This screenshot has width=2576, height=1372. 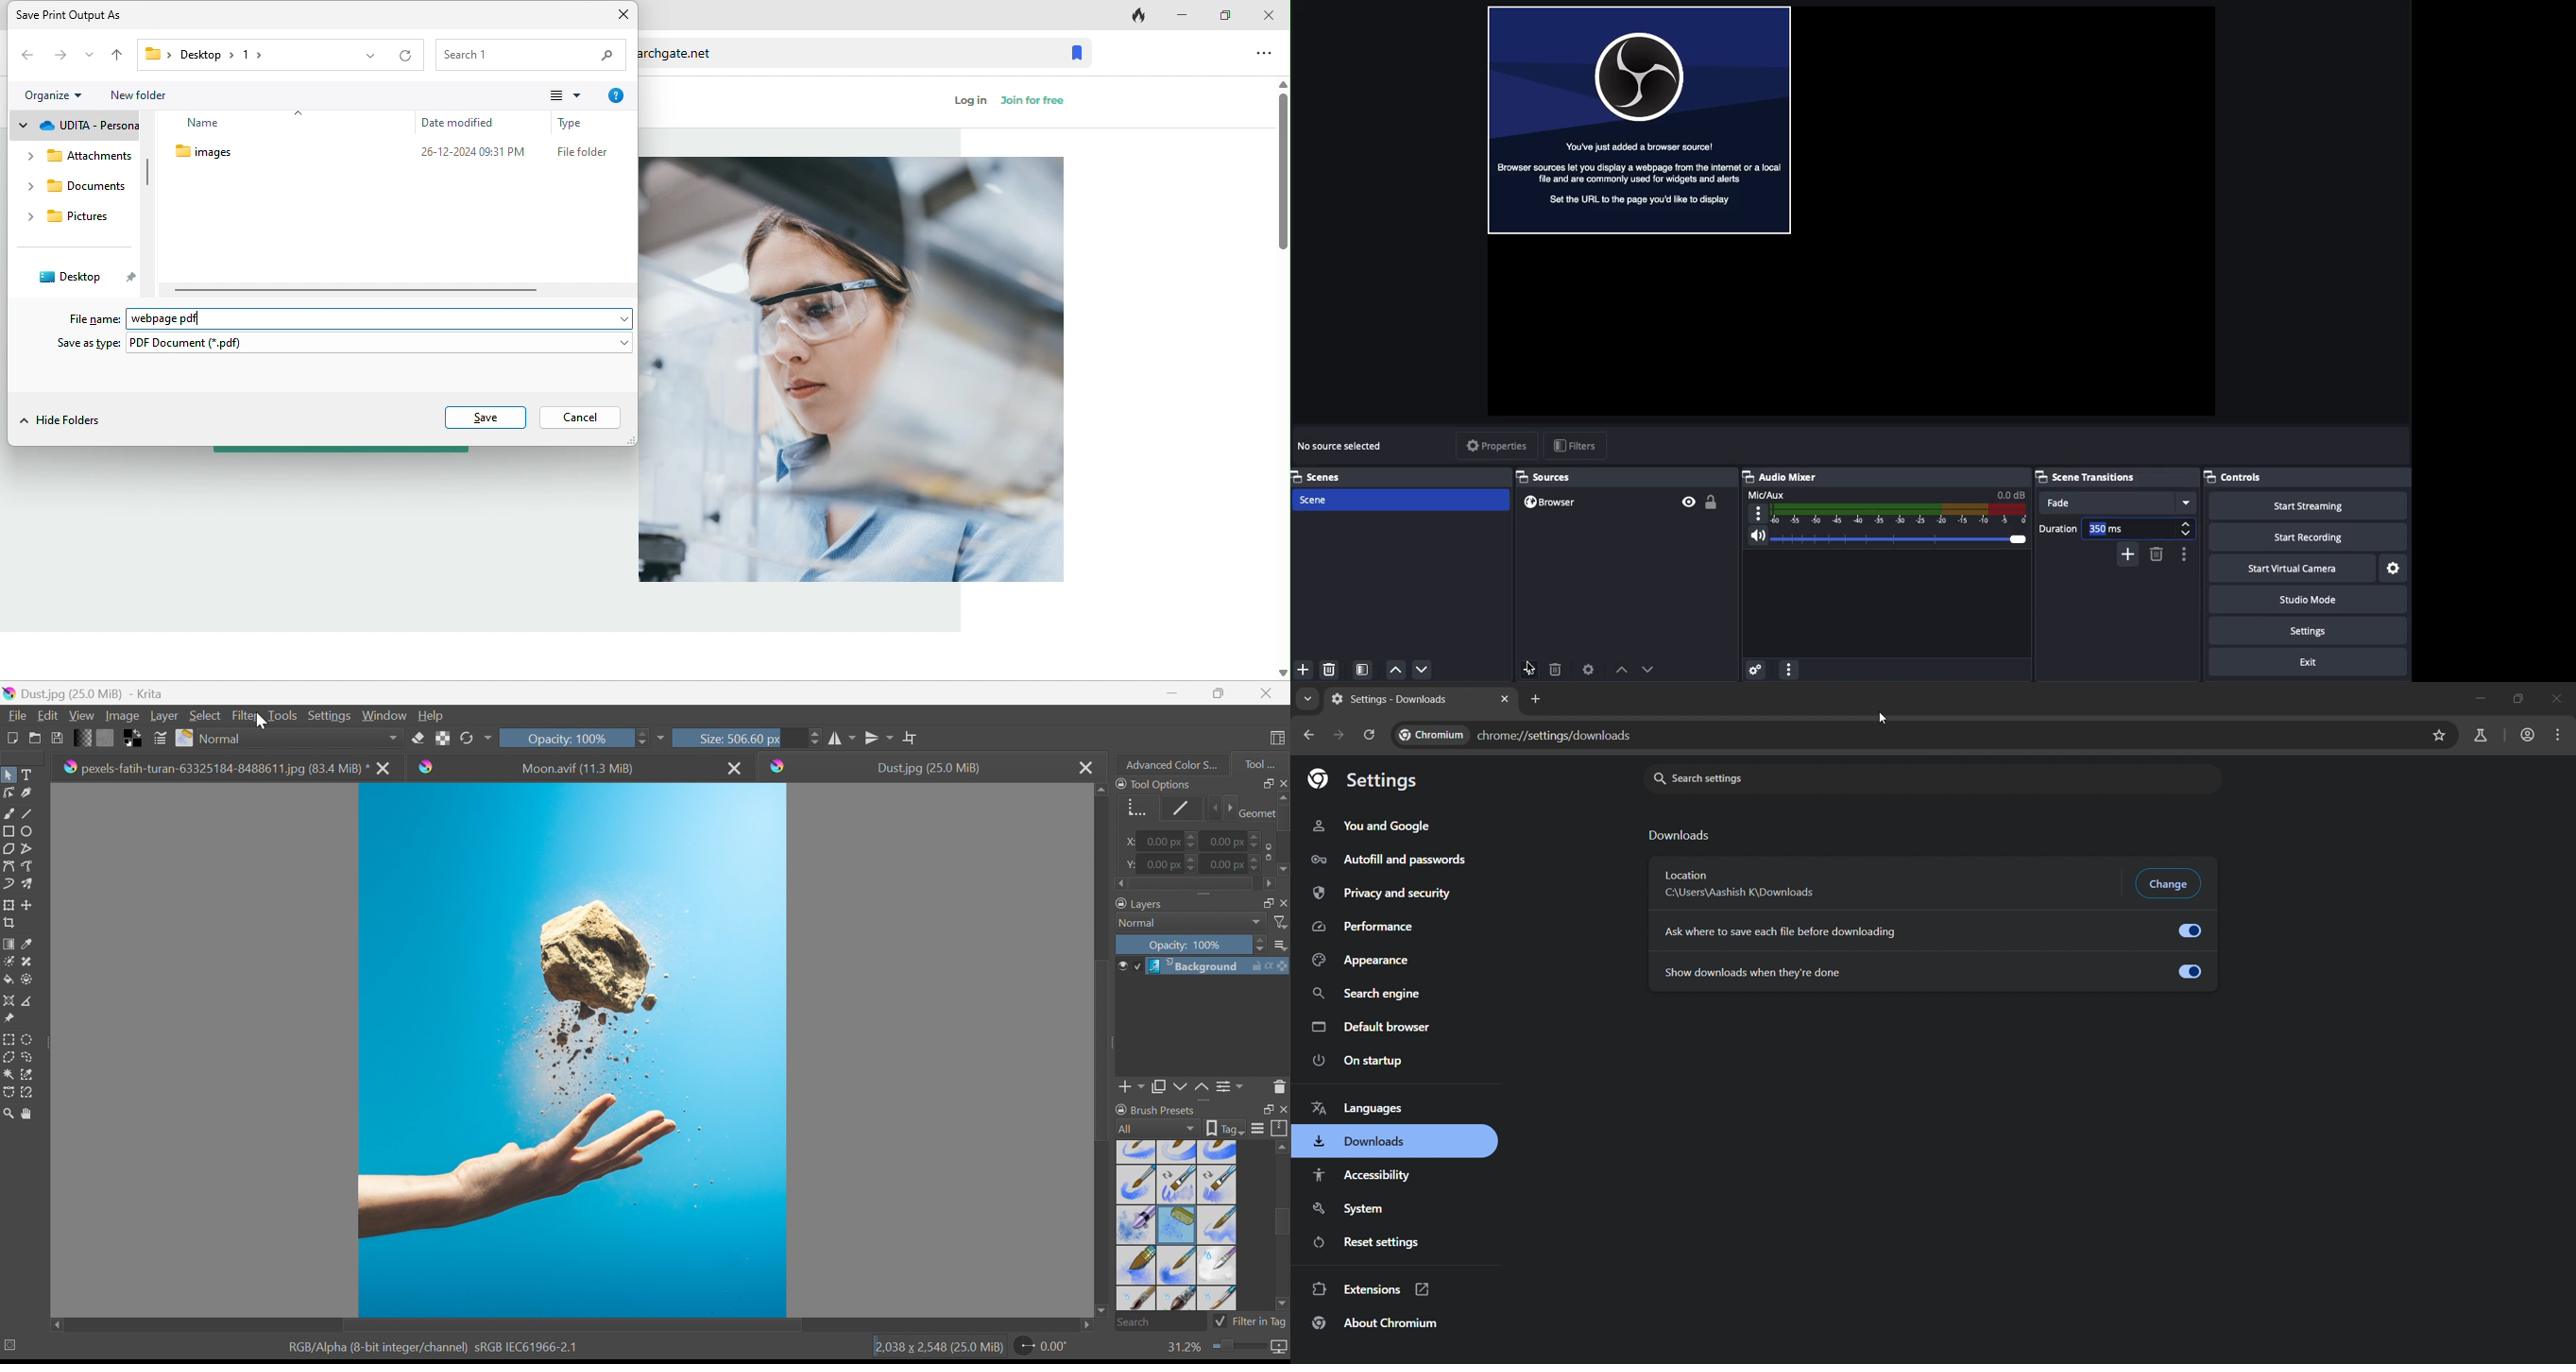 I want to click on extensions, so click(x=1372, y=1290).